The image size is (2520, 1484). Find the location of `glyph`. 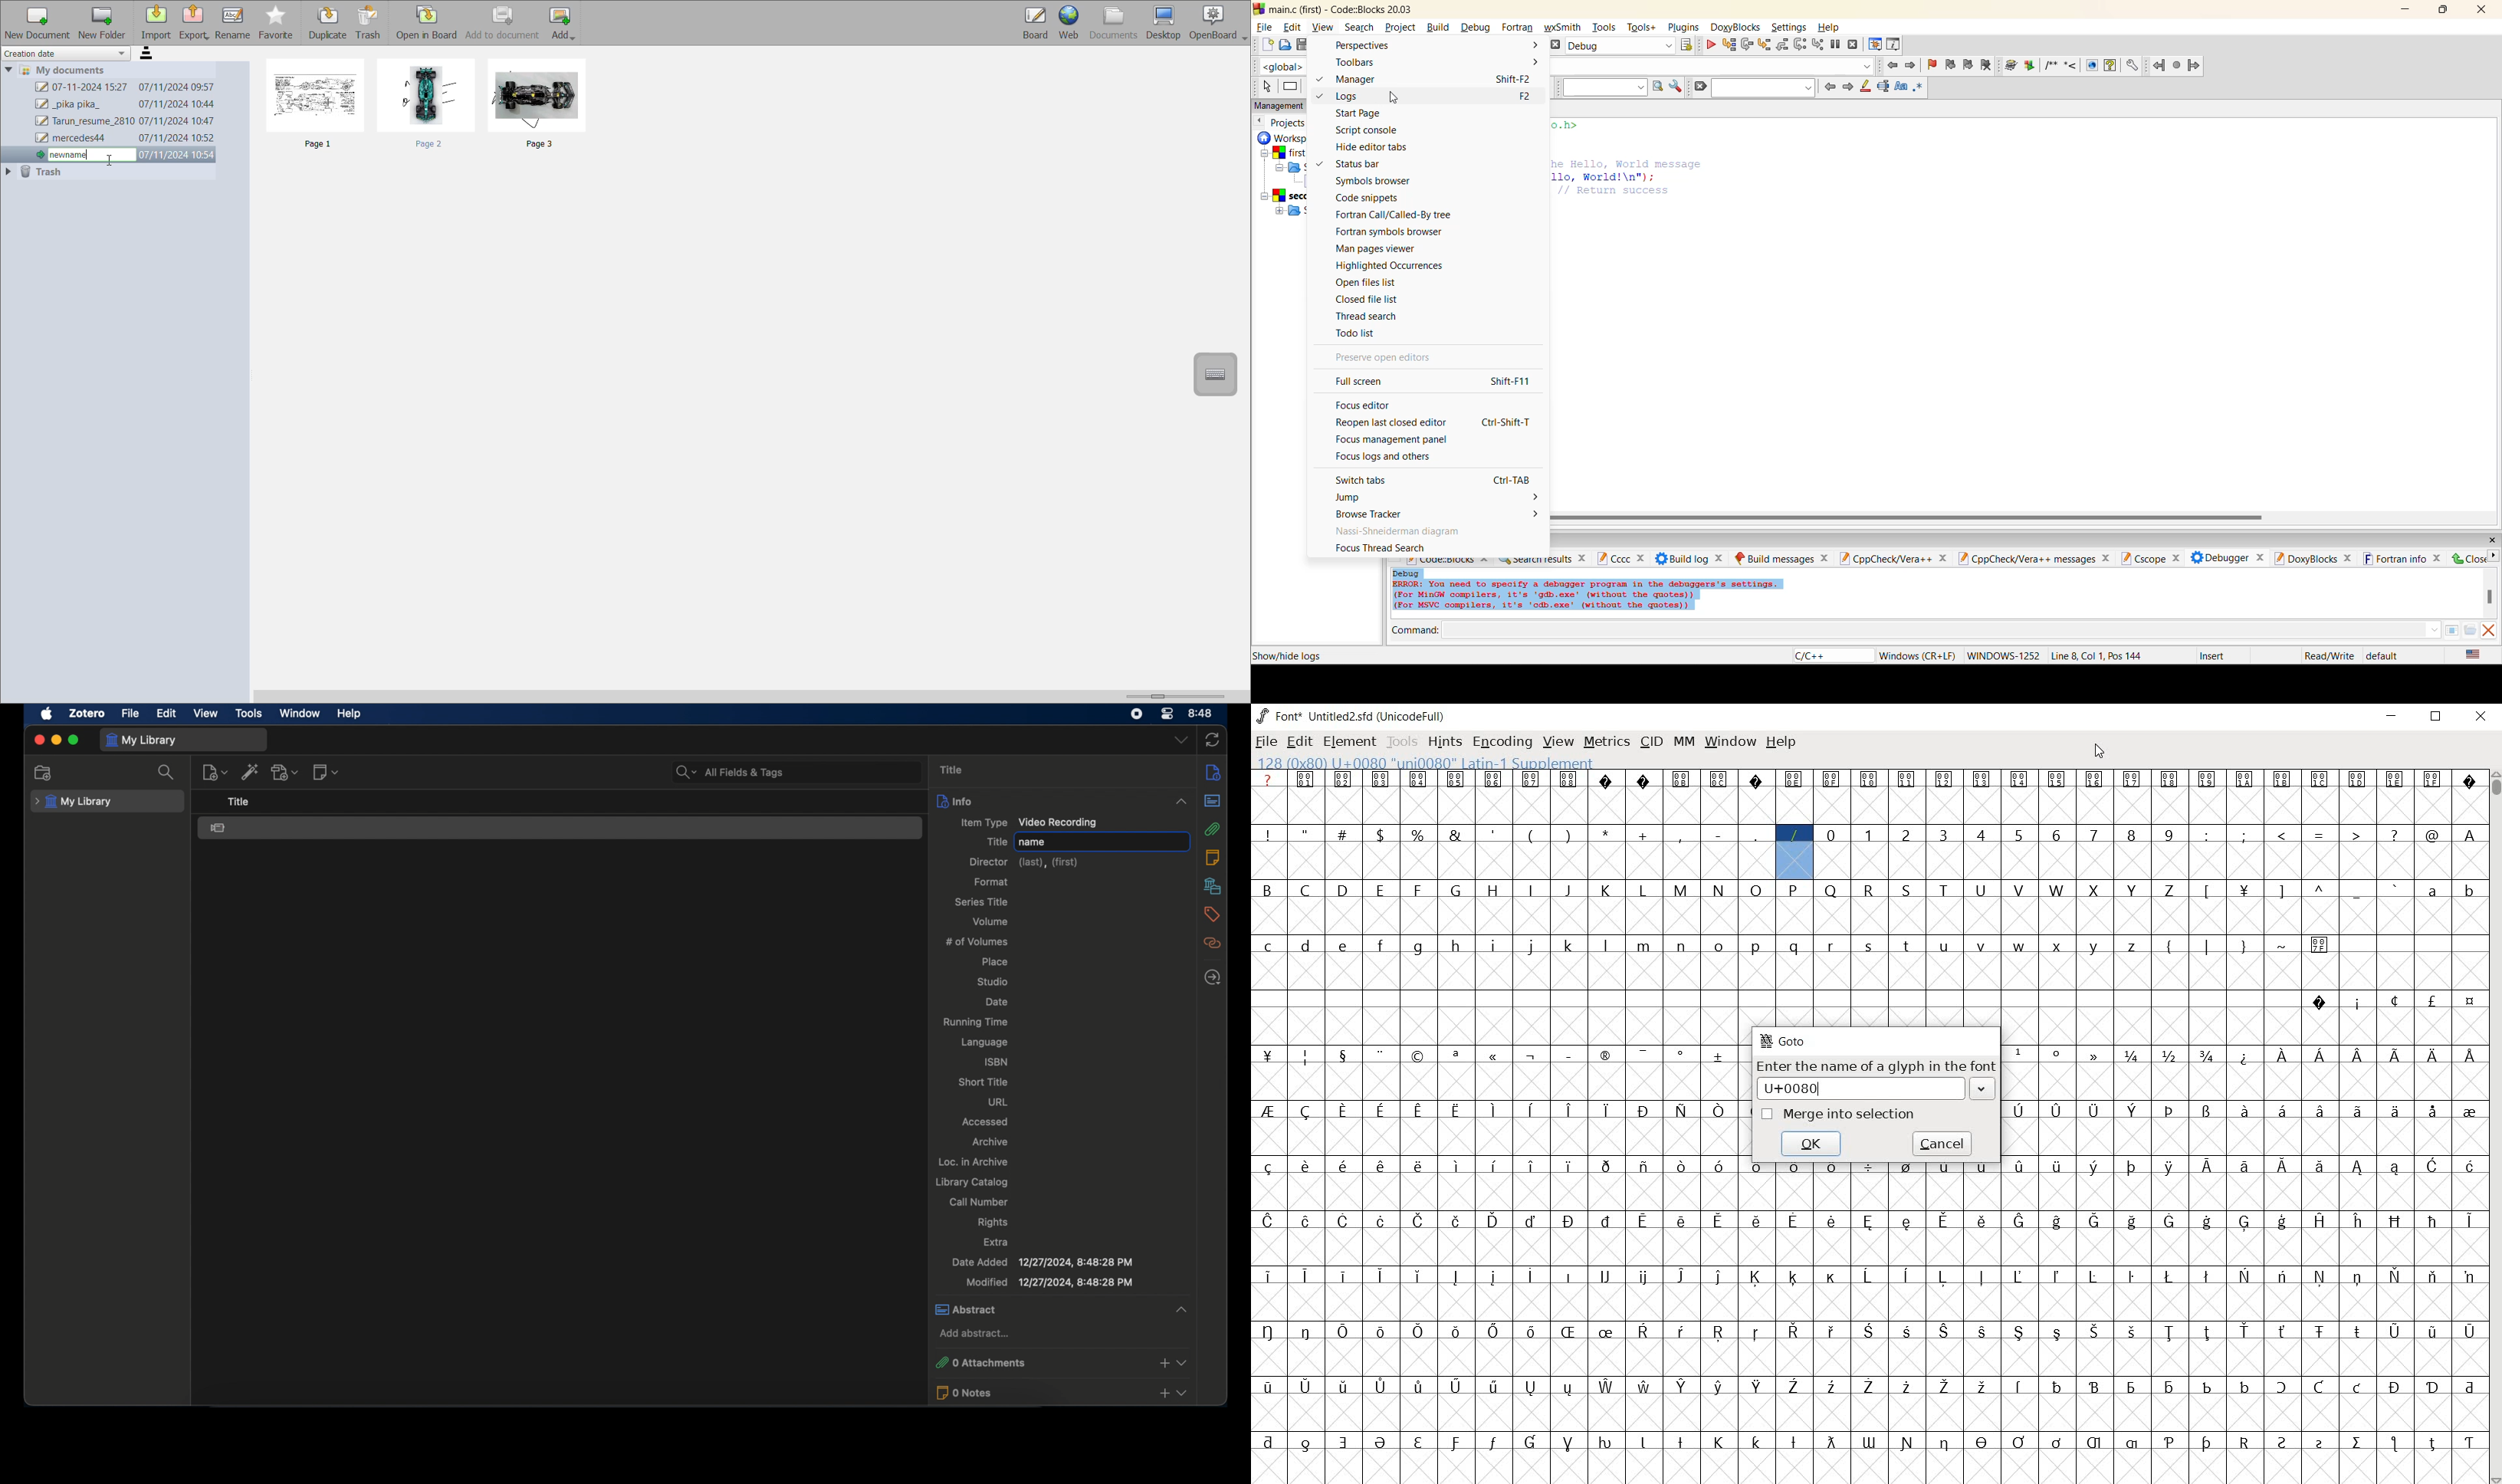

glyph is located at coordinates (1531, 836).